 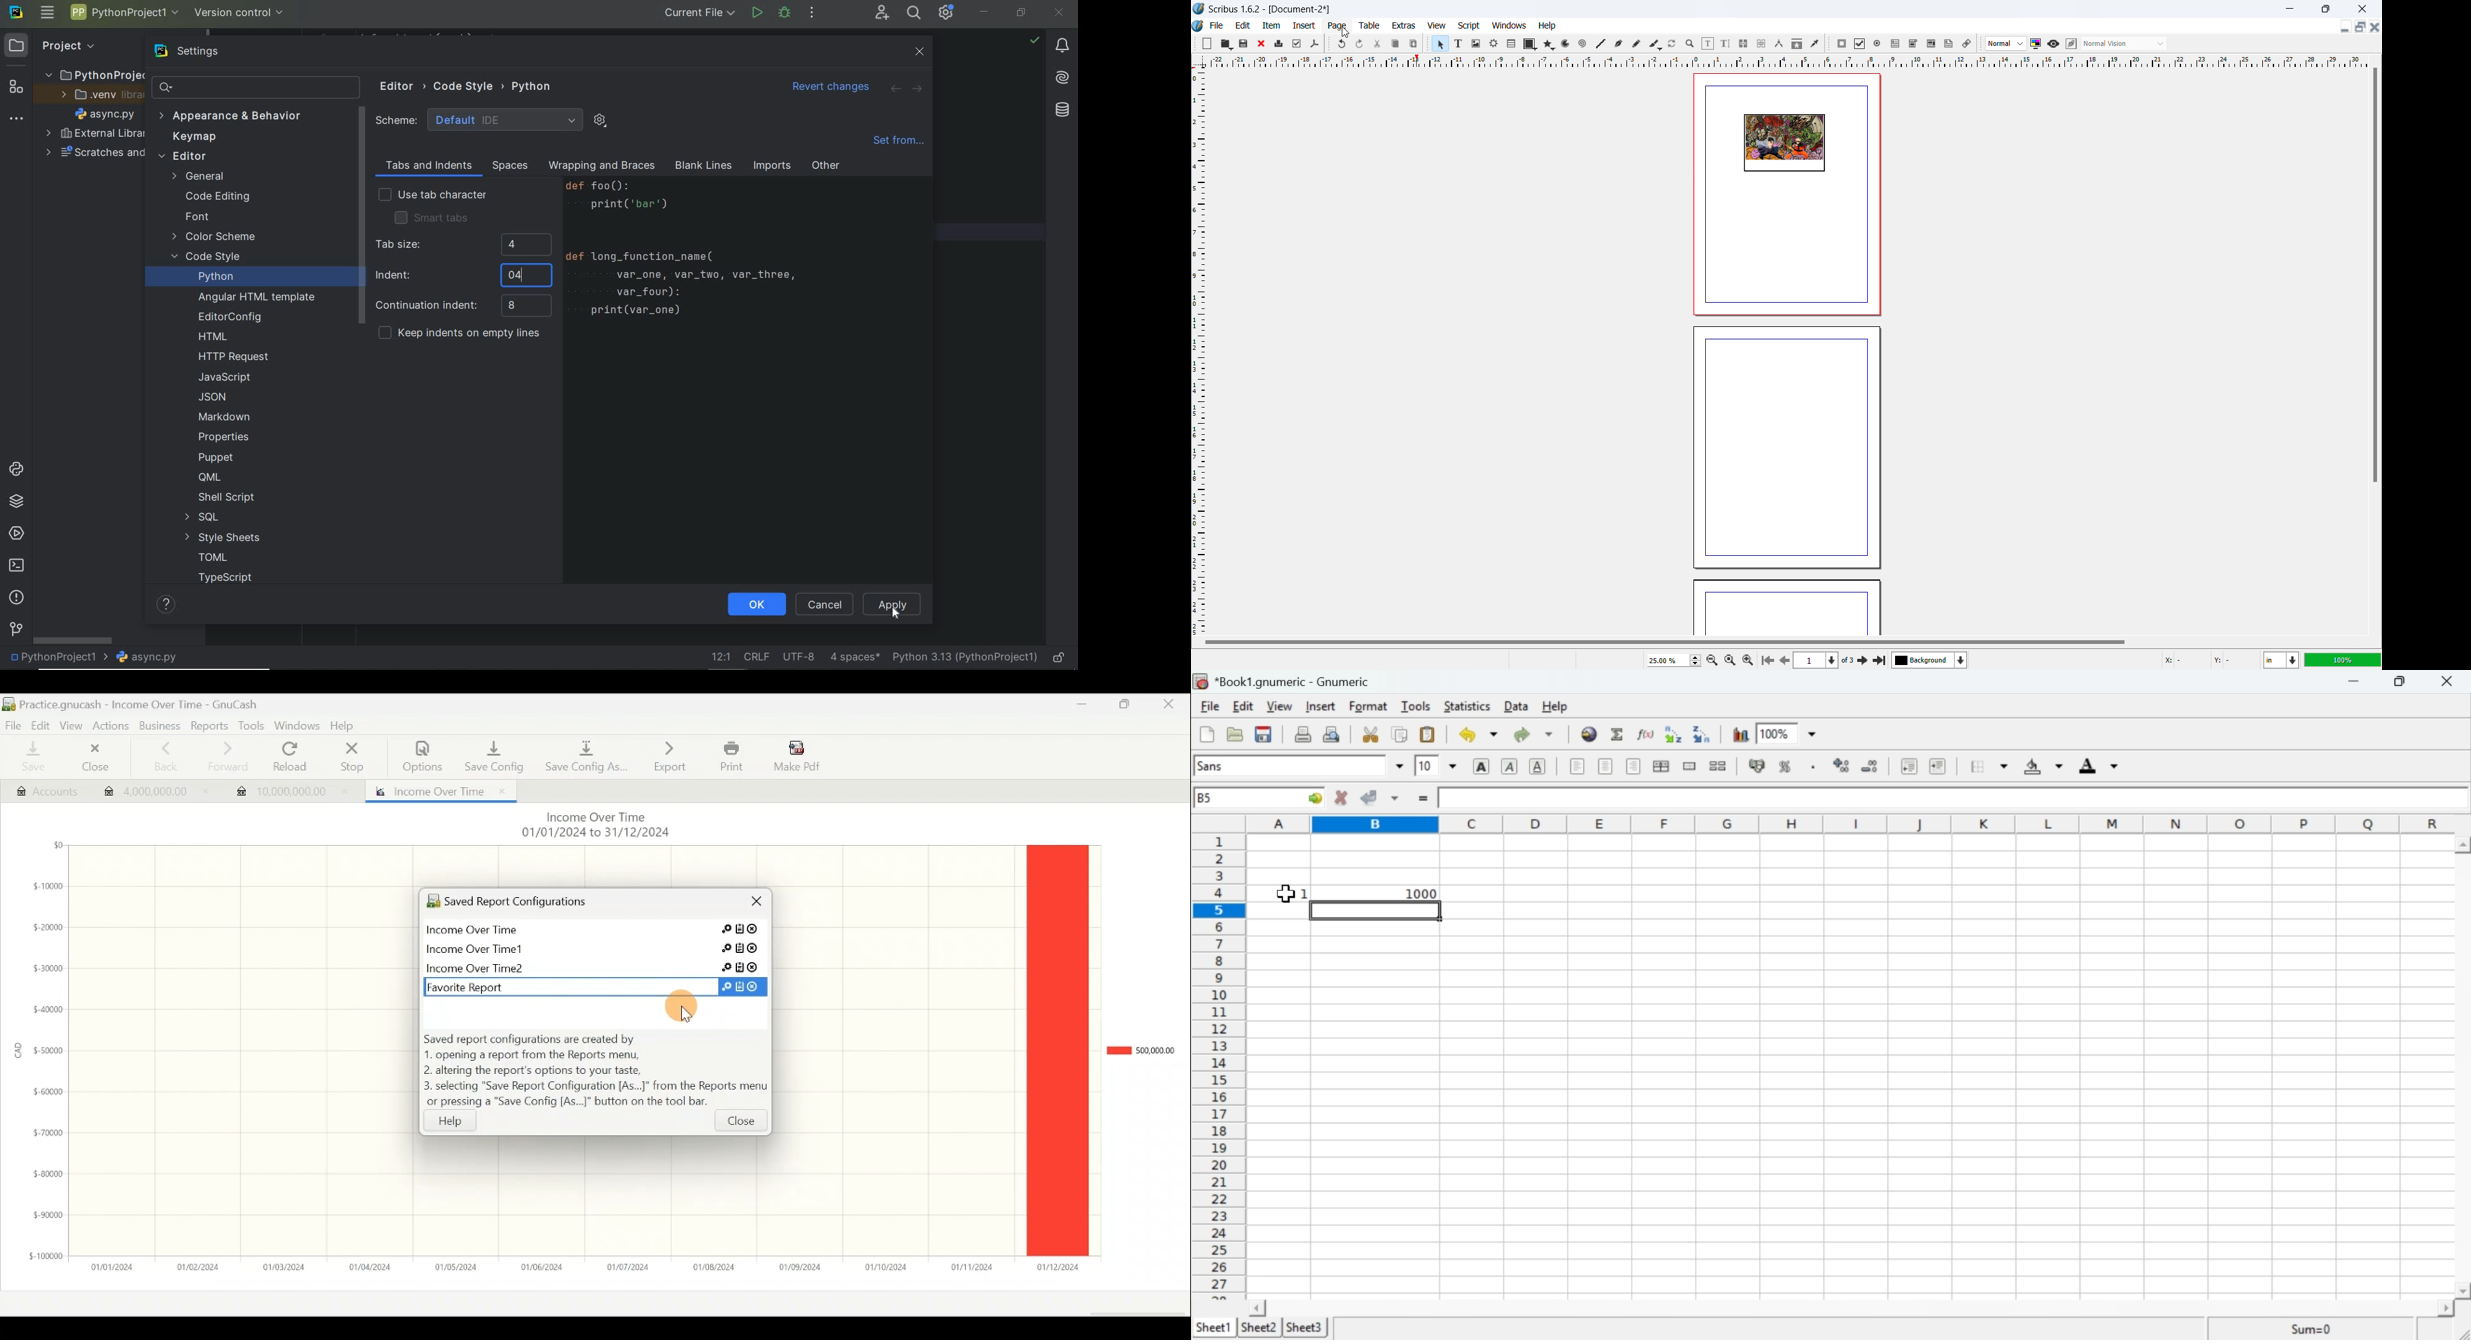 What do you see at coordinates (1967, 43) in the screenshot?
I see `link annotation` at bounding box center [1967, 43].